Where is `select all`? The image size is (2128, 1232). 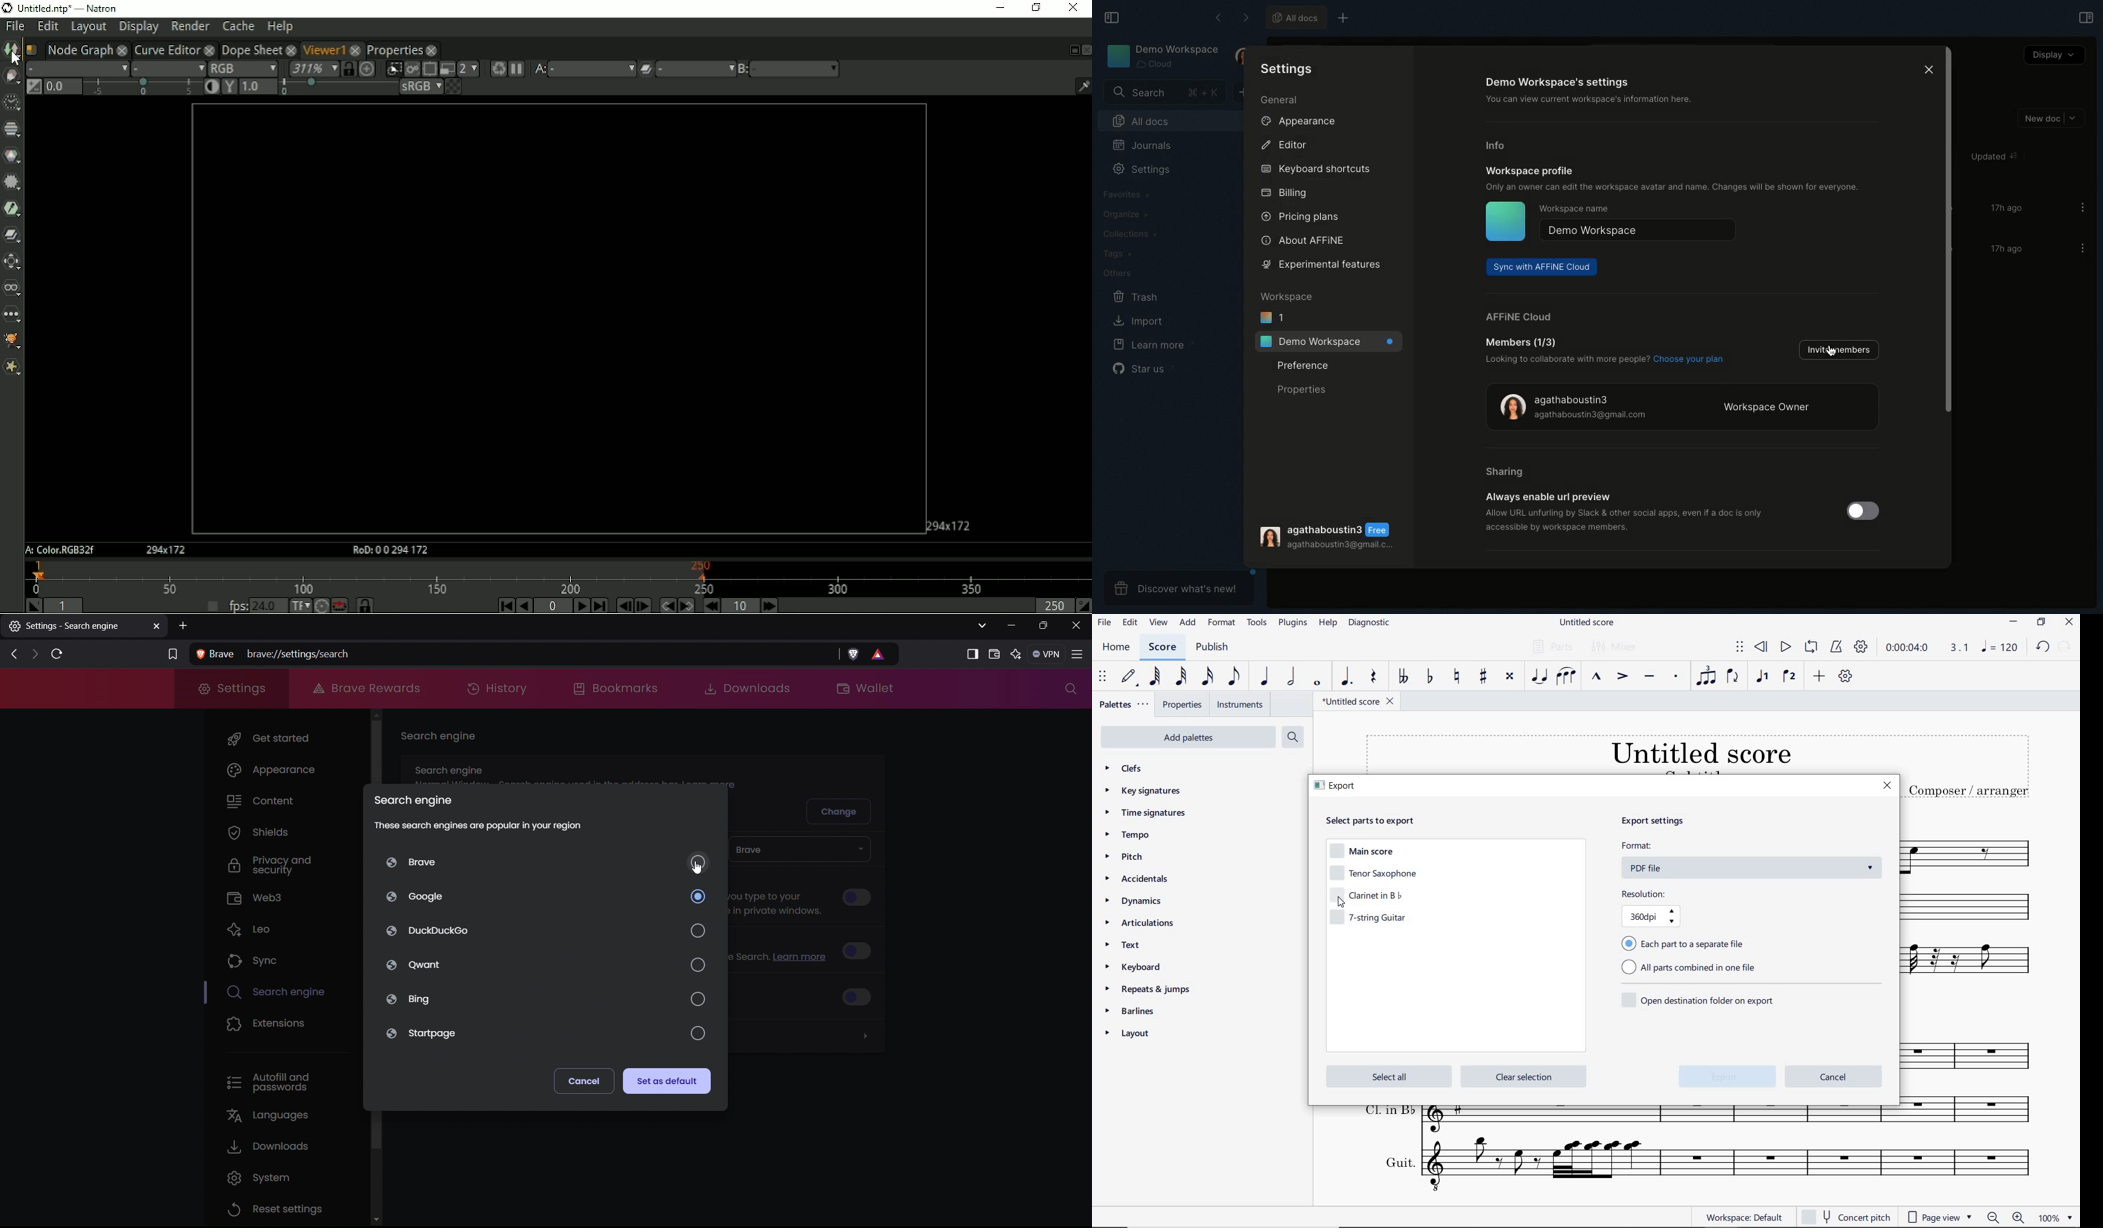
select all is located at coordinates (1387, 1076).